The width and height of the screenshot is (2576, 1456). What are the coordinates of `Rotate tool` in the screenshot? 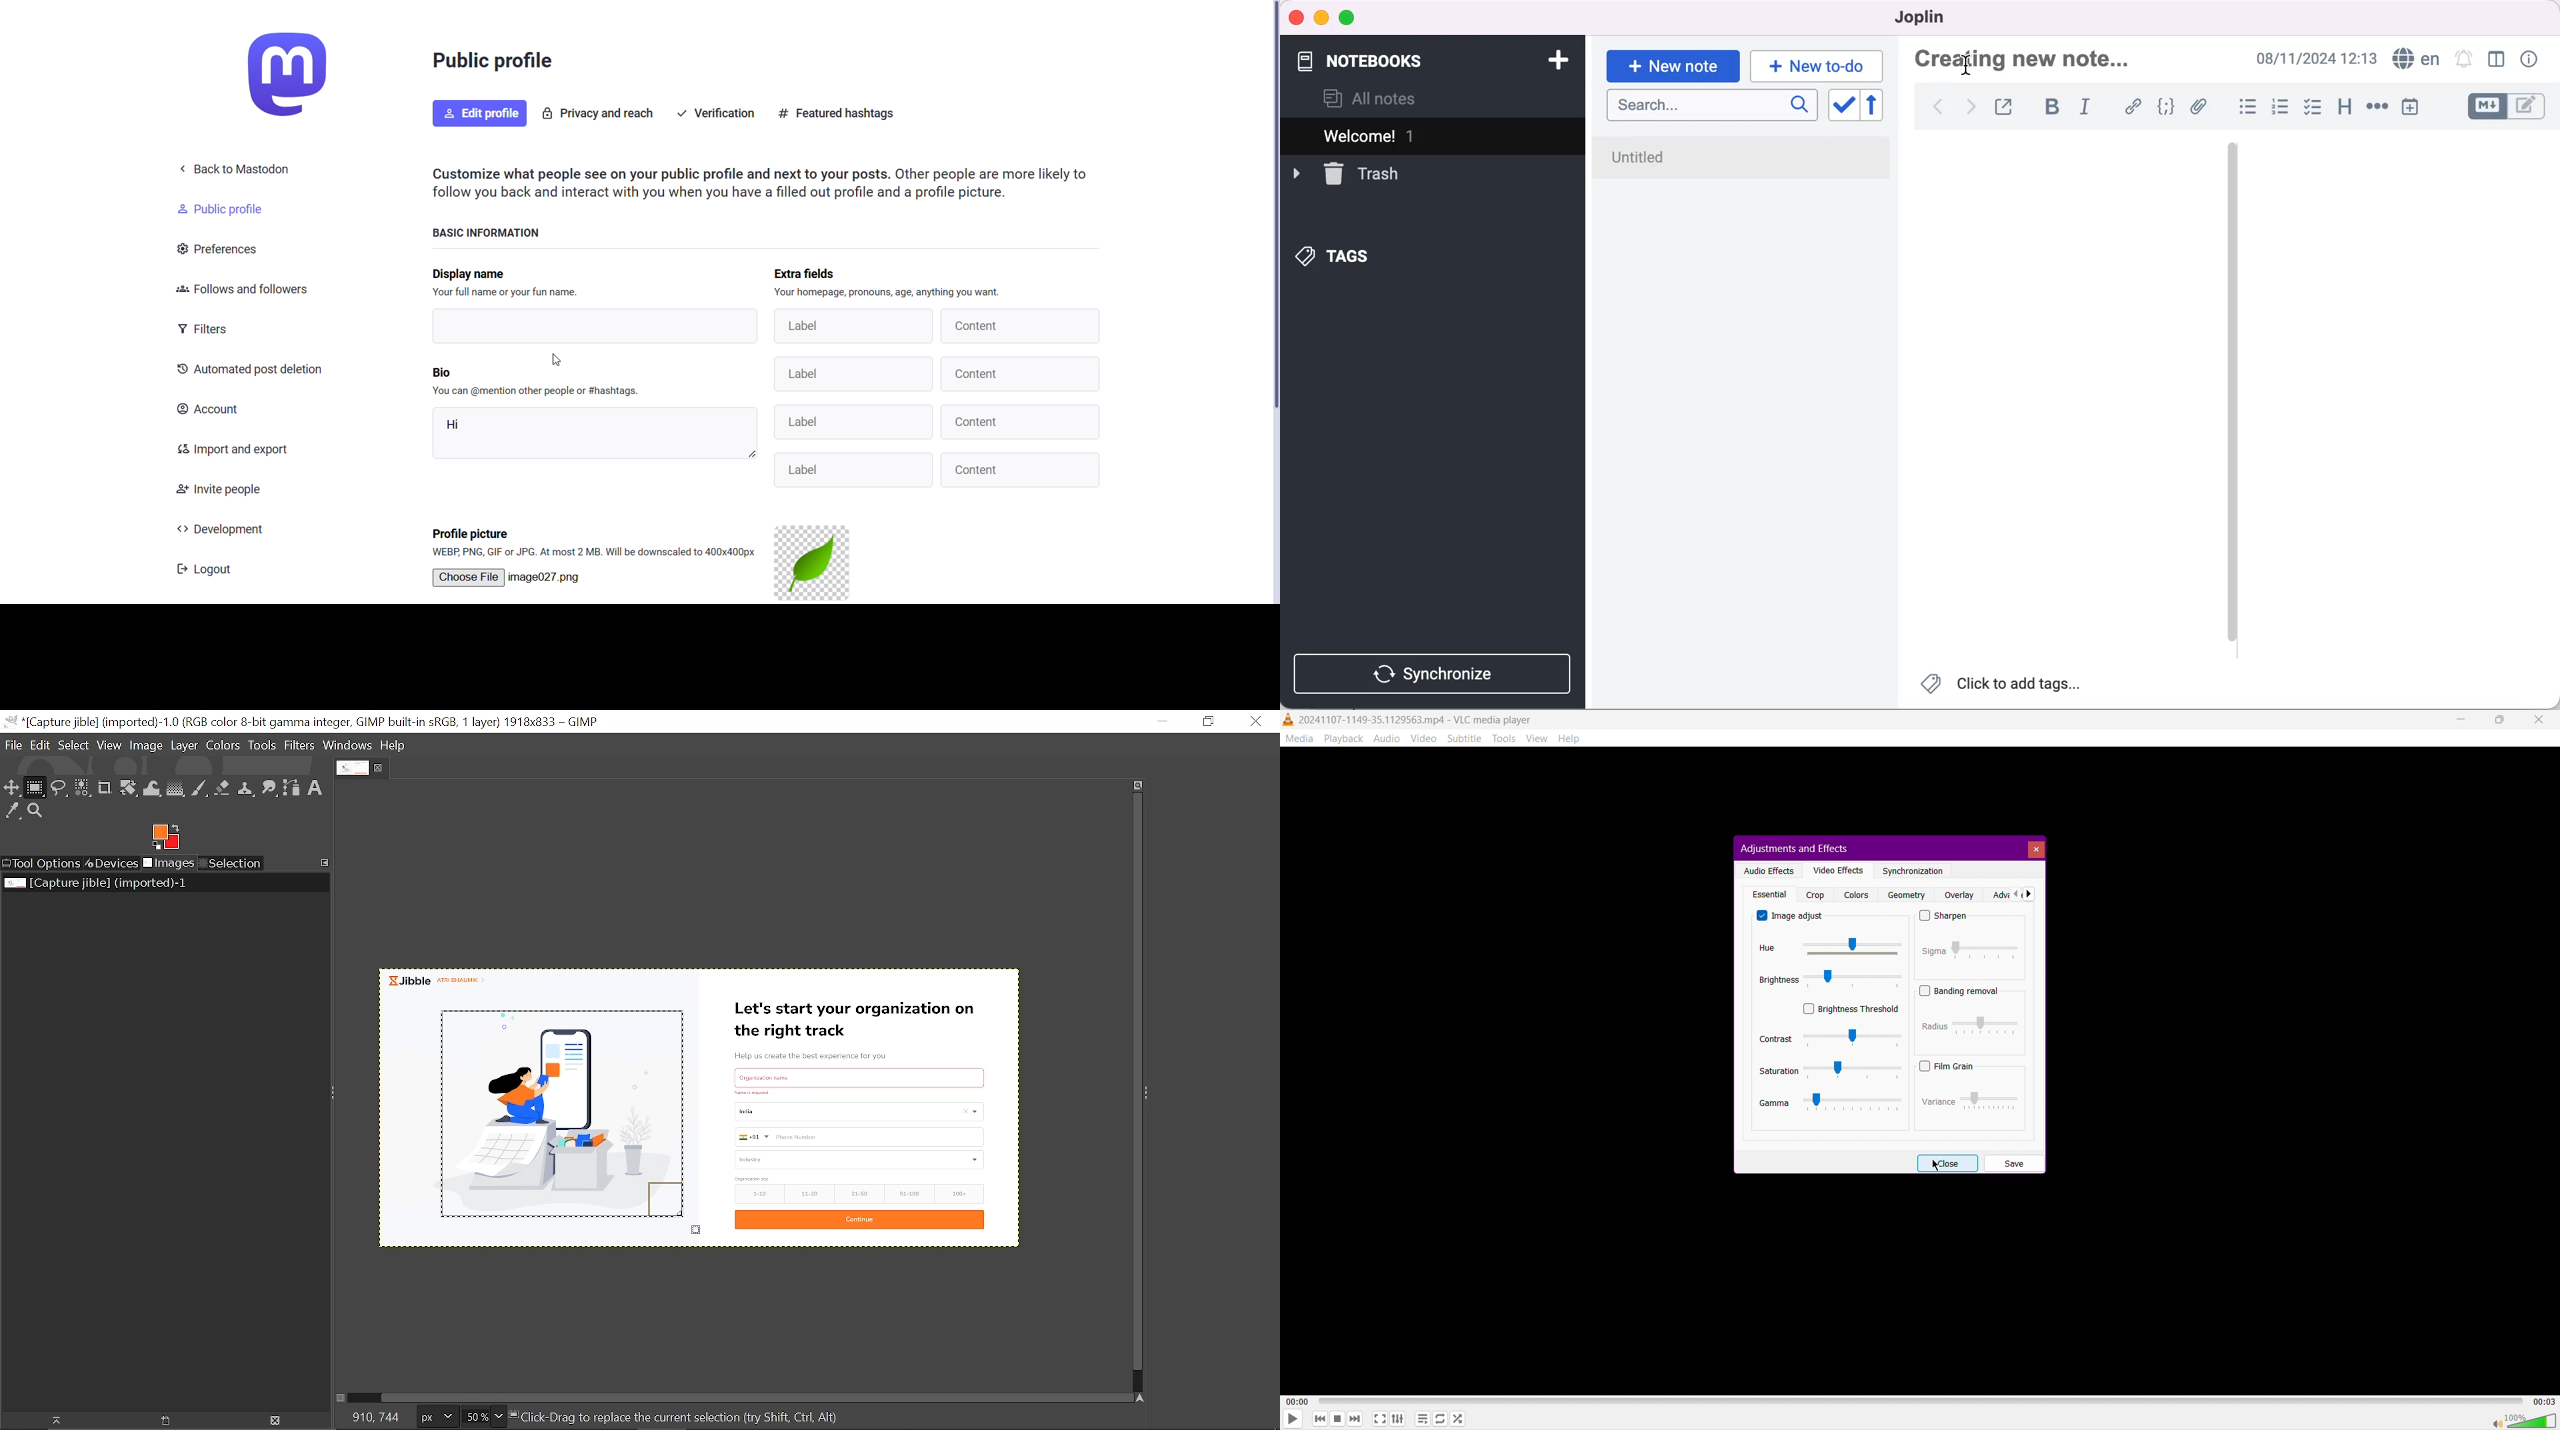 It's located at (128, 789).